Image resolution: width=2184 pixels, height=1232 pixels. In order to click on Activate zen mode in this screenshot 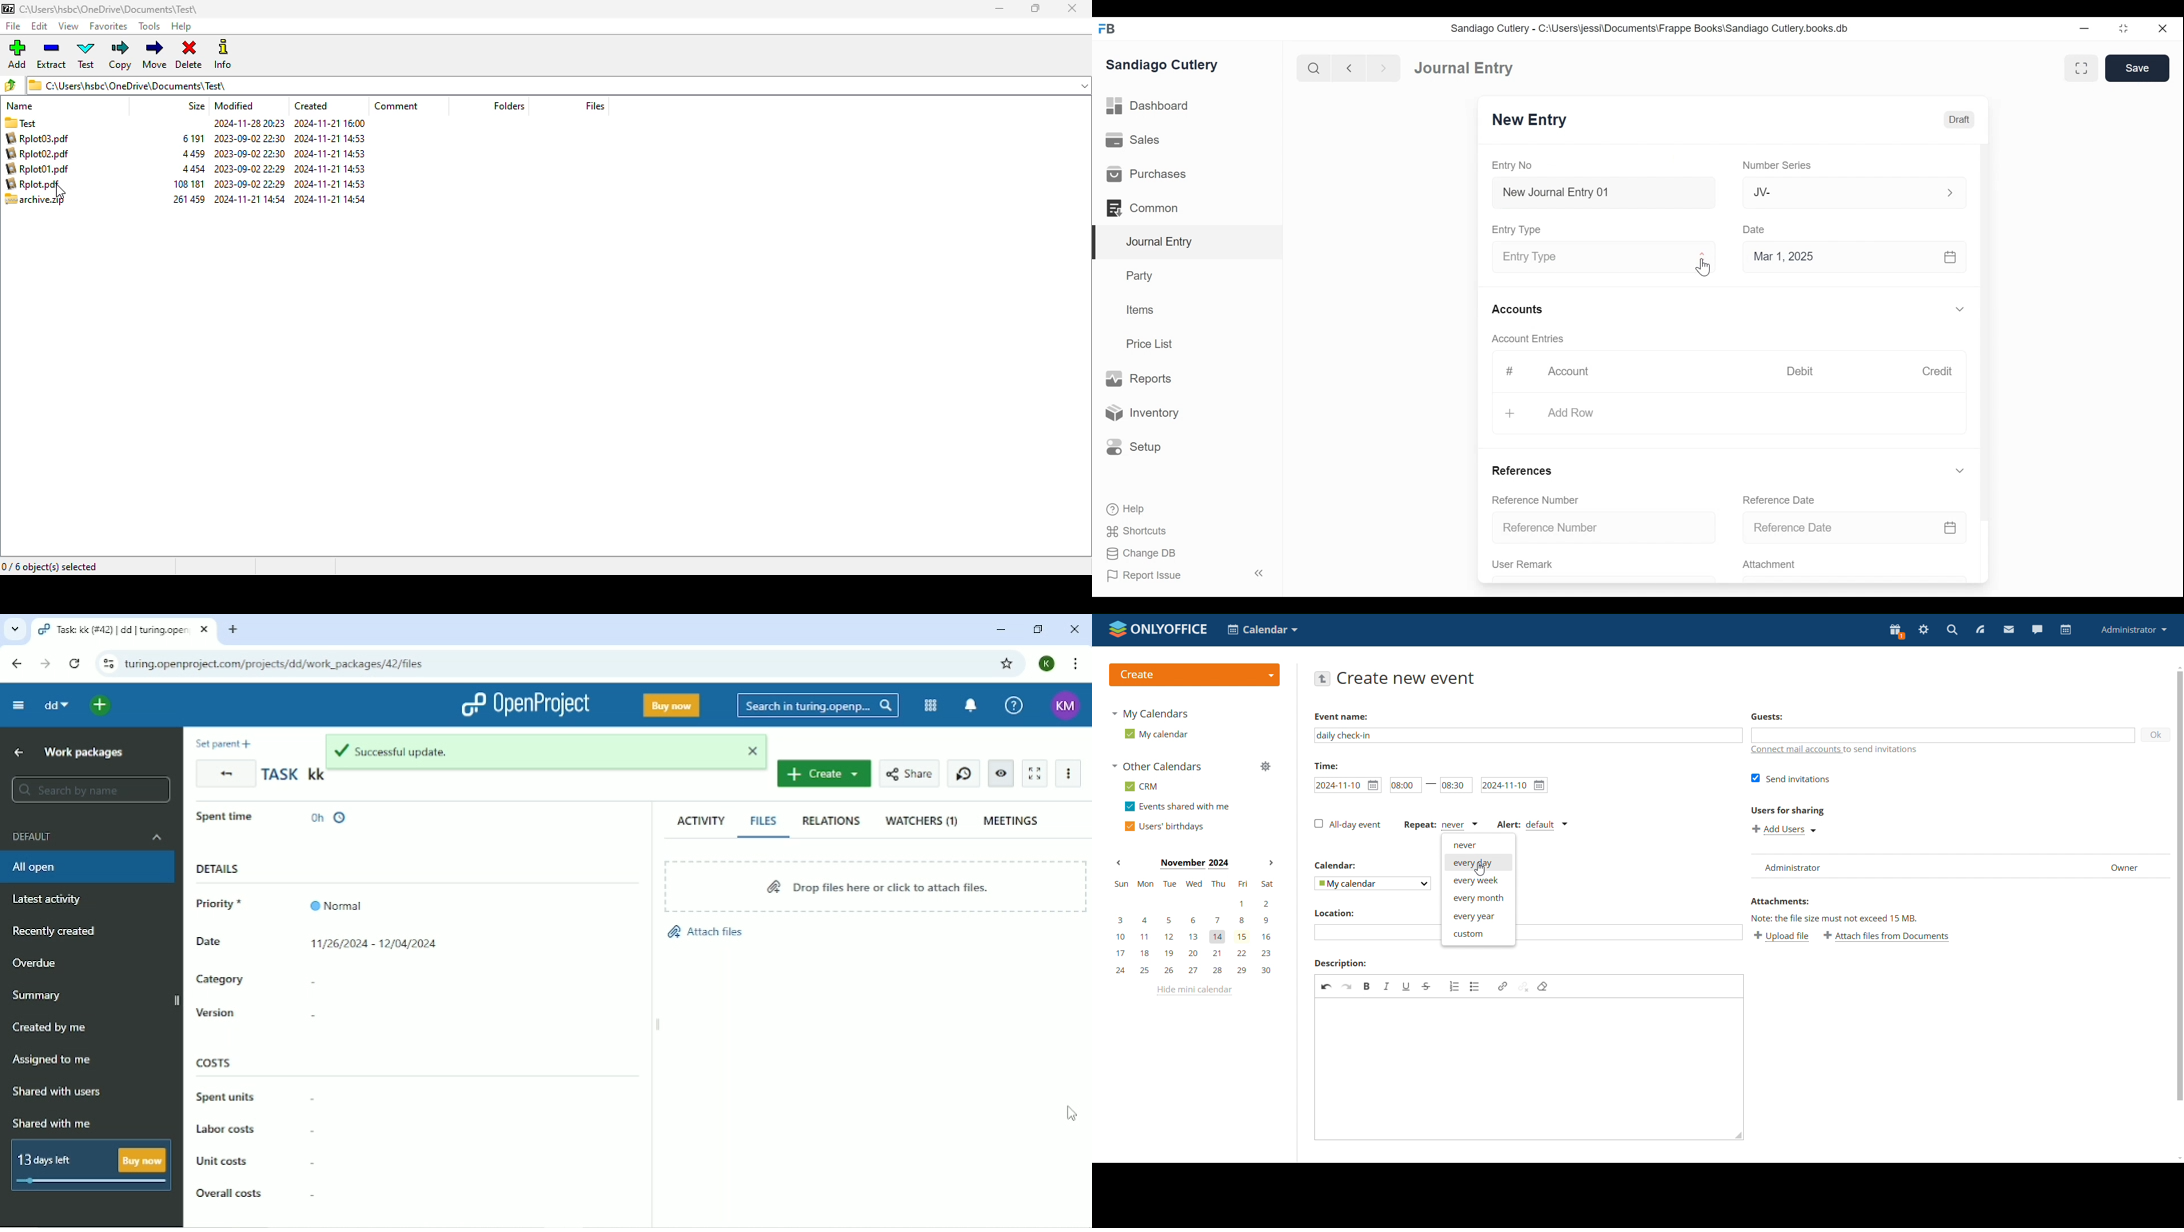, I will do `click(1036, 774)`.